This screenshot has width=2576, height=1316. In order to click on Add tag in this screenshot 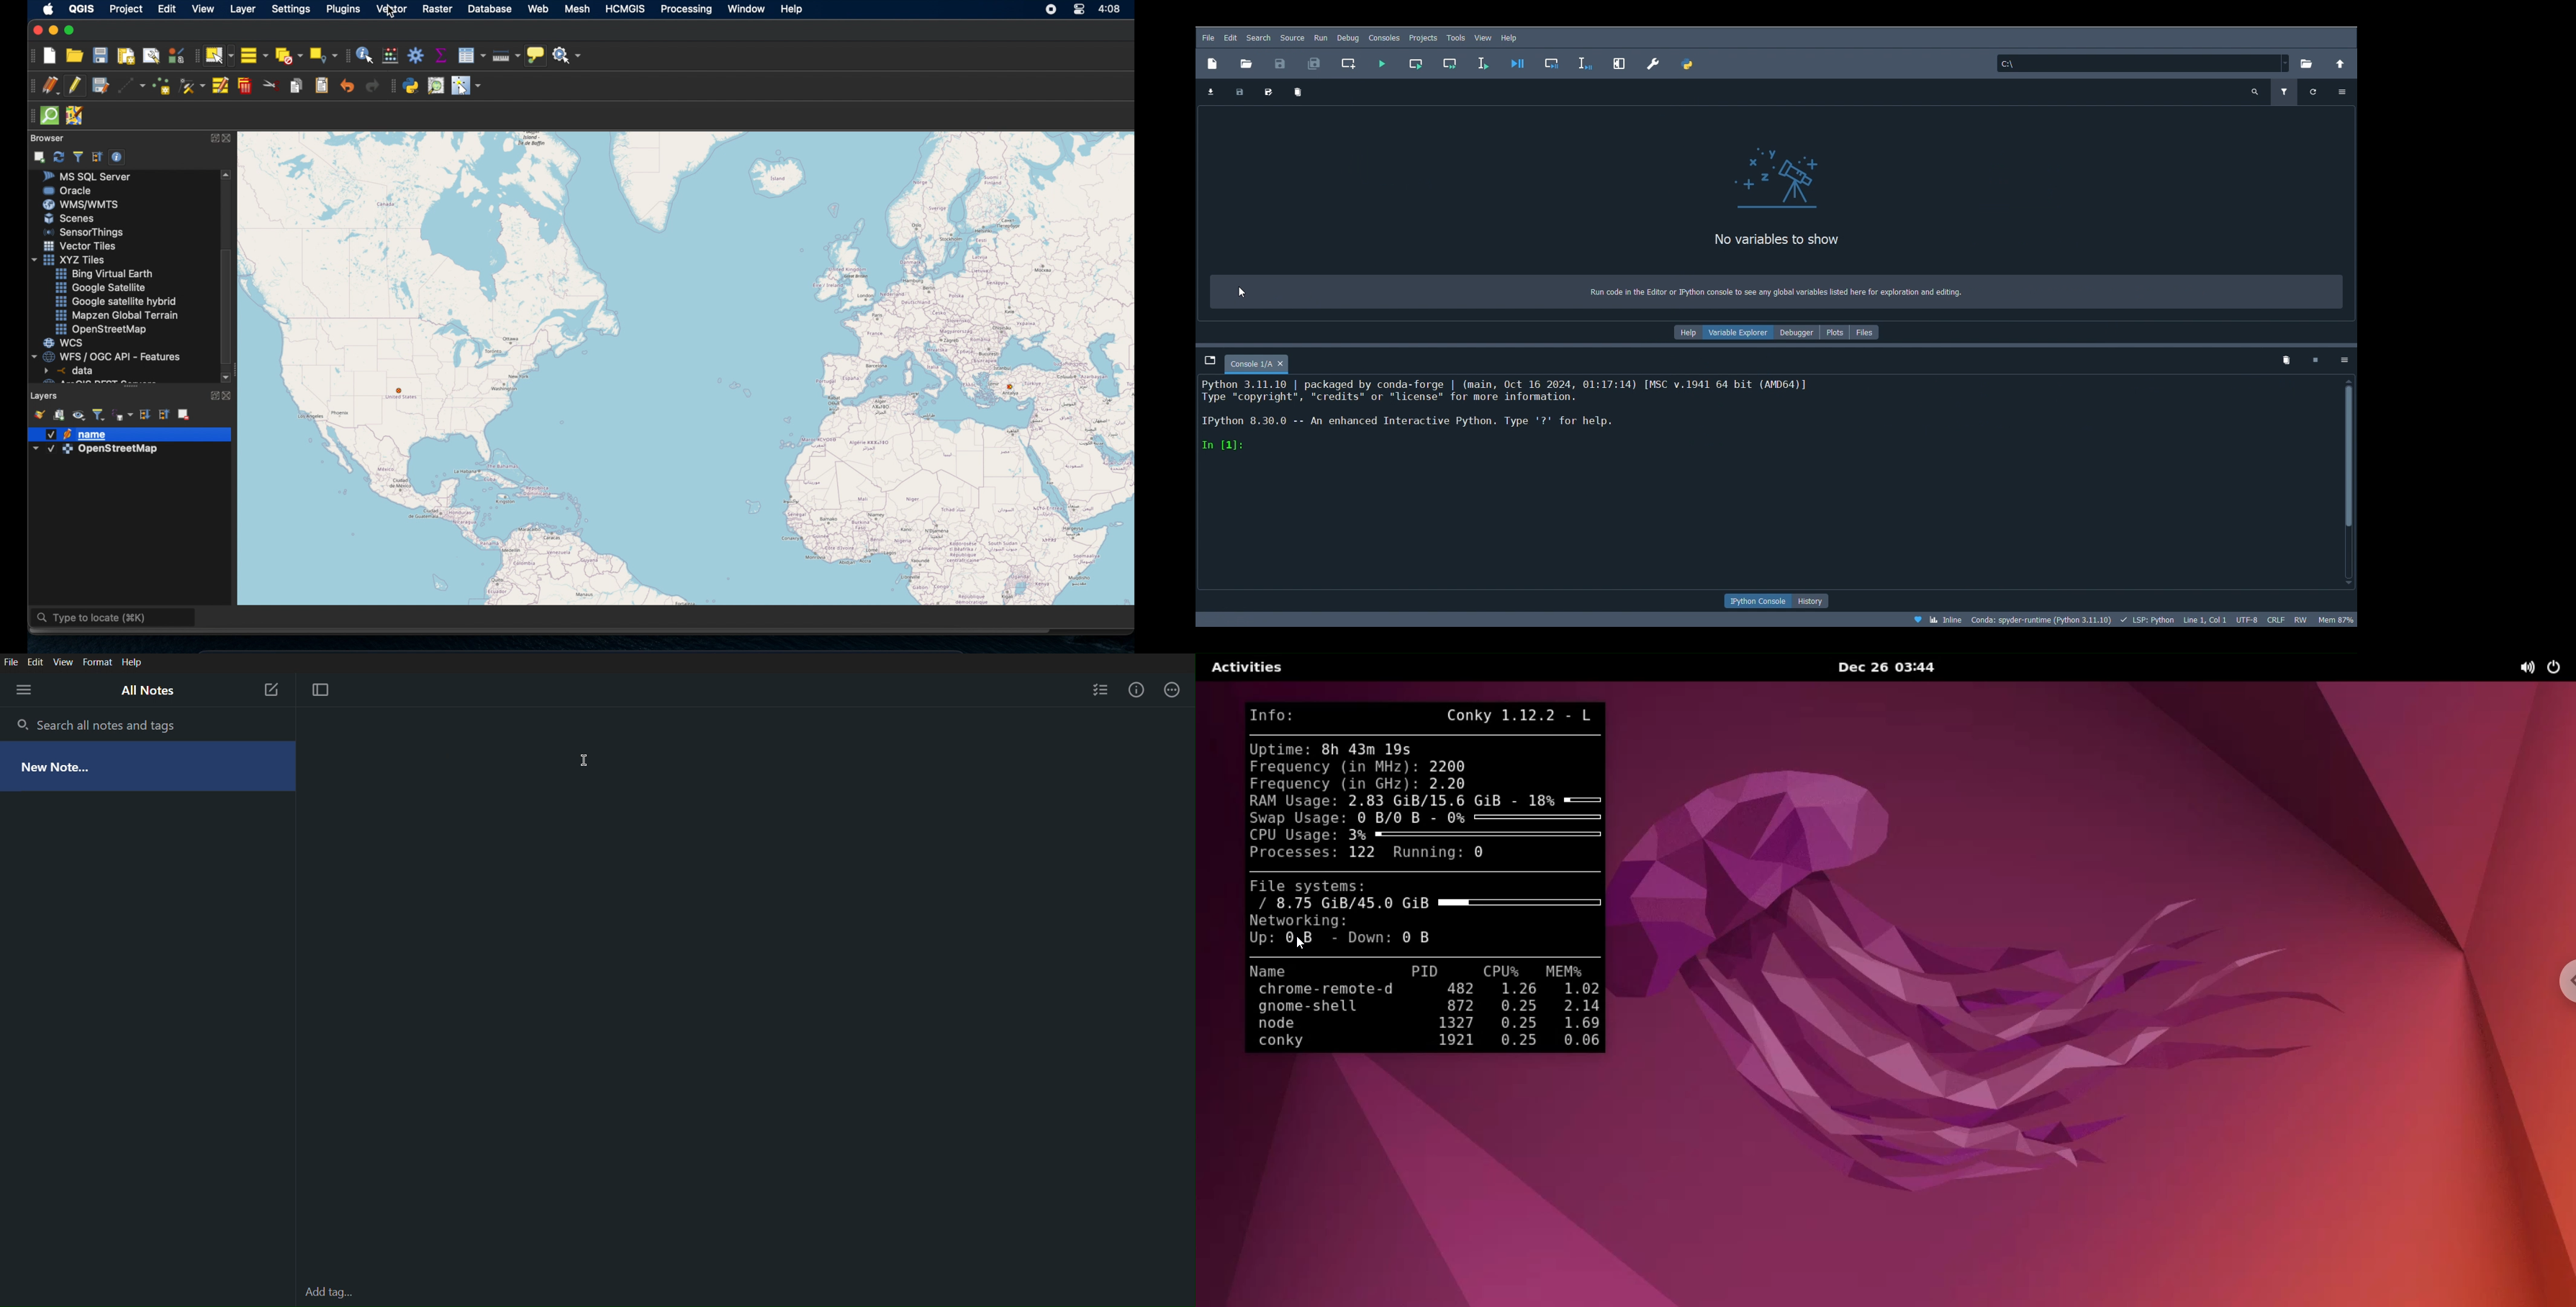, I will do `click(329, 1291)`.